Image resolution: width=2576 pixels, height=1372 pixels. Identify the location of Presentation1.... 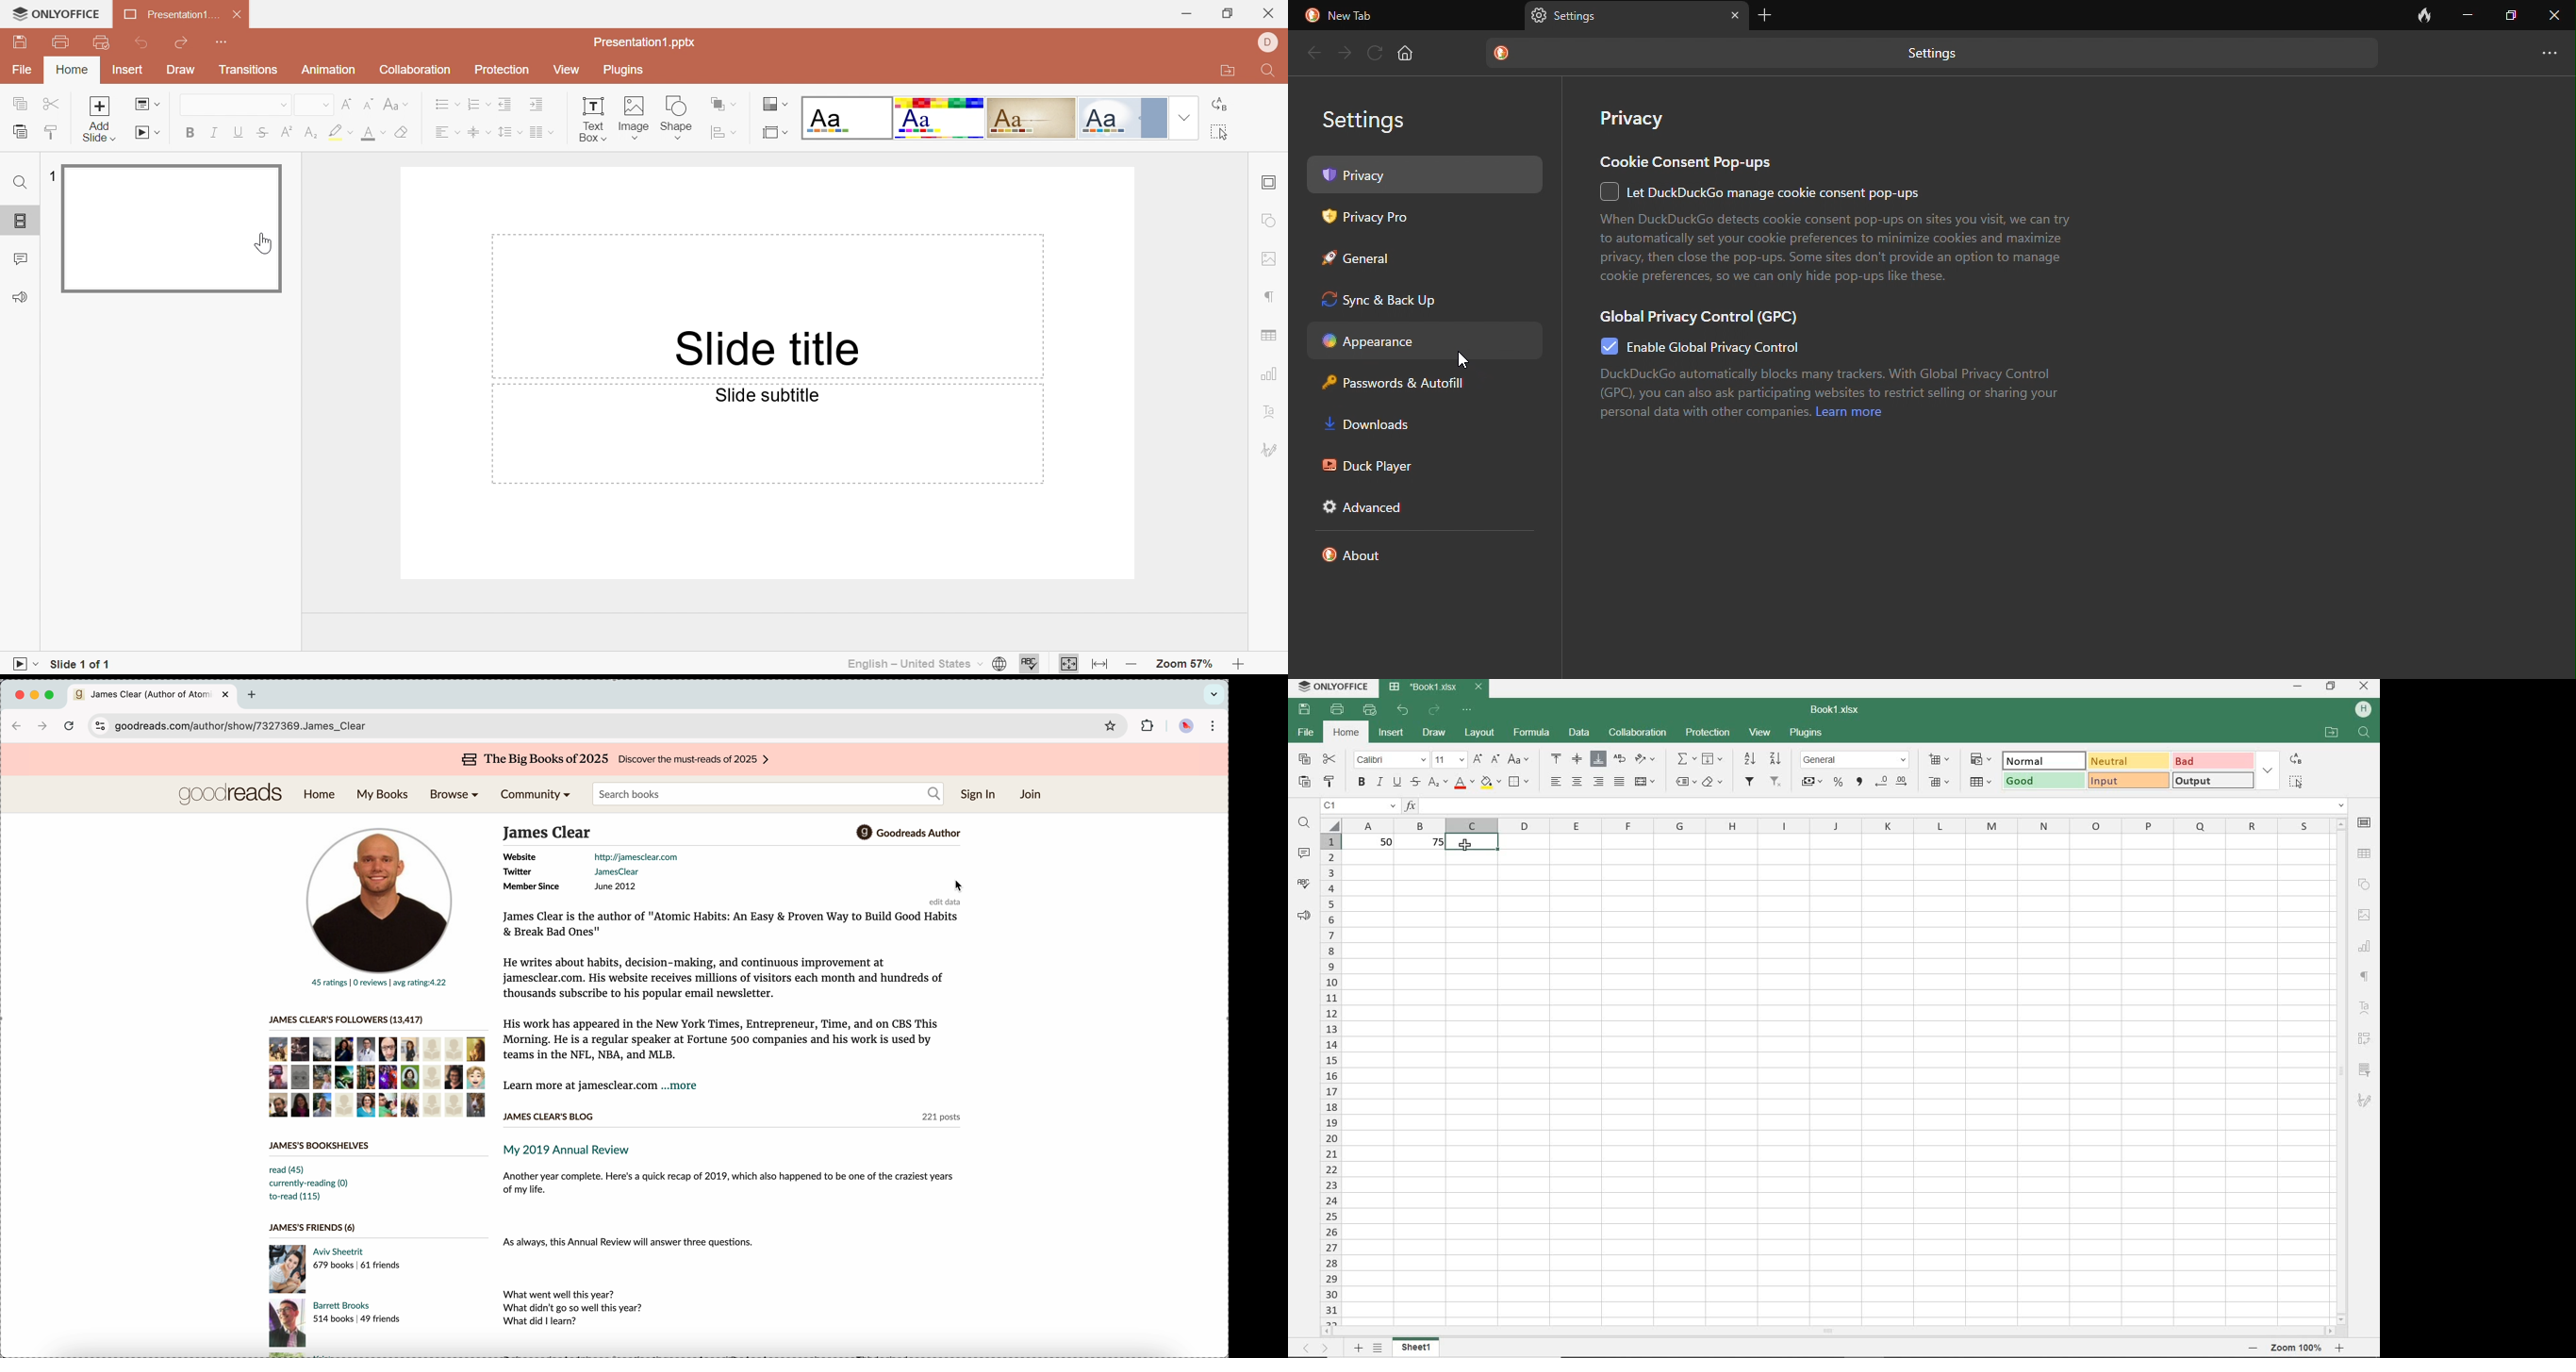
(171, 13).